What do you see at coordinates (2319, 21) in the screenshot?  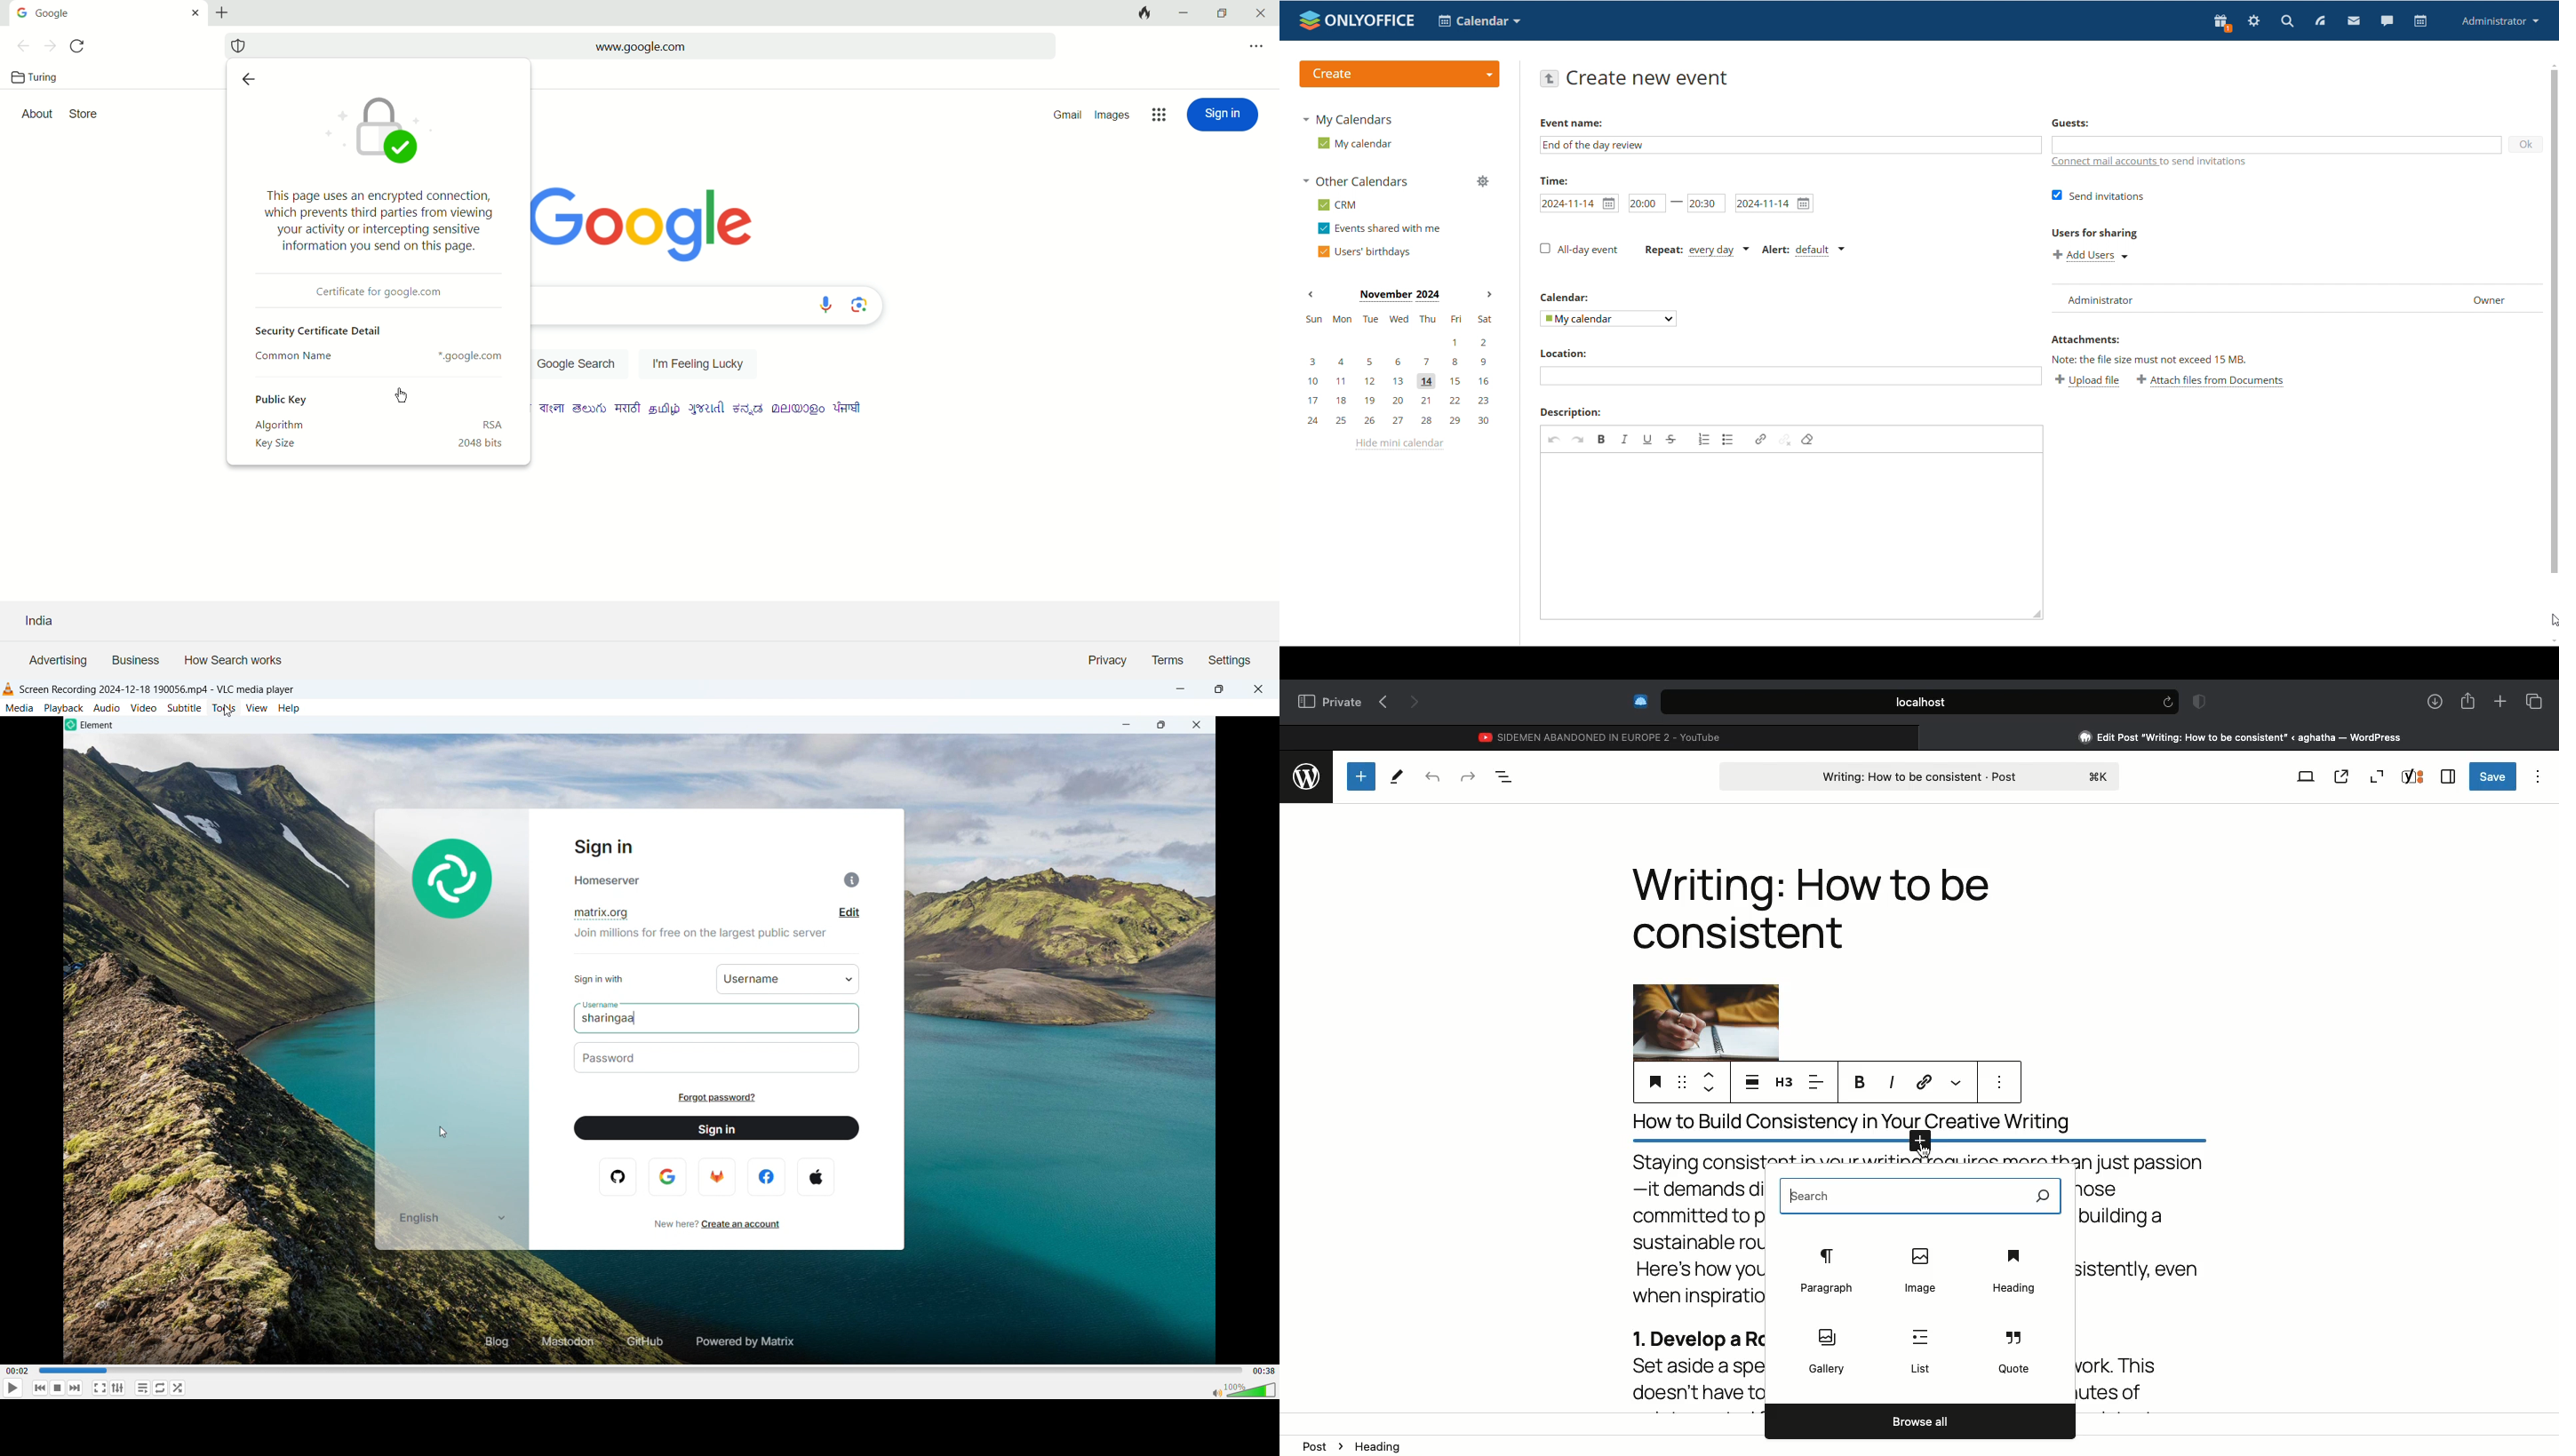 I see `feed` at bounding box center [2319, 21].